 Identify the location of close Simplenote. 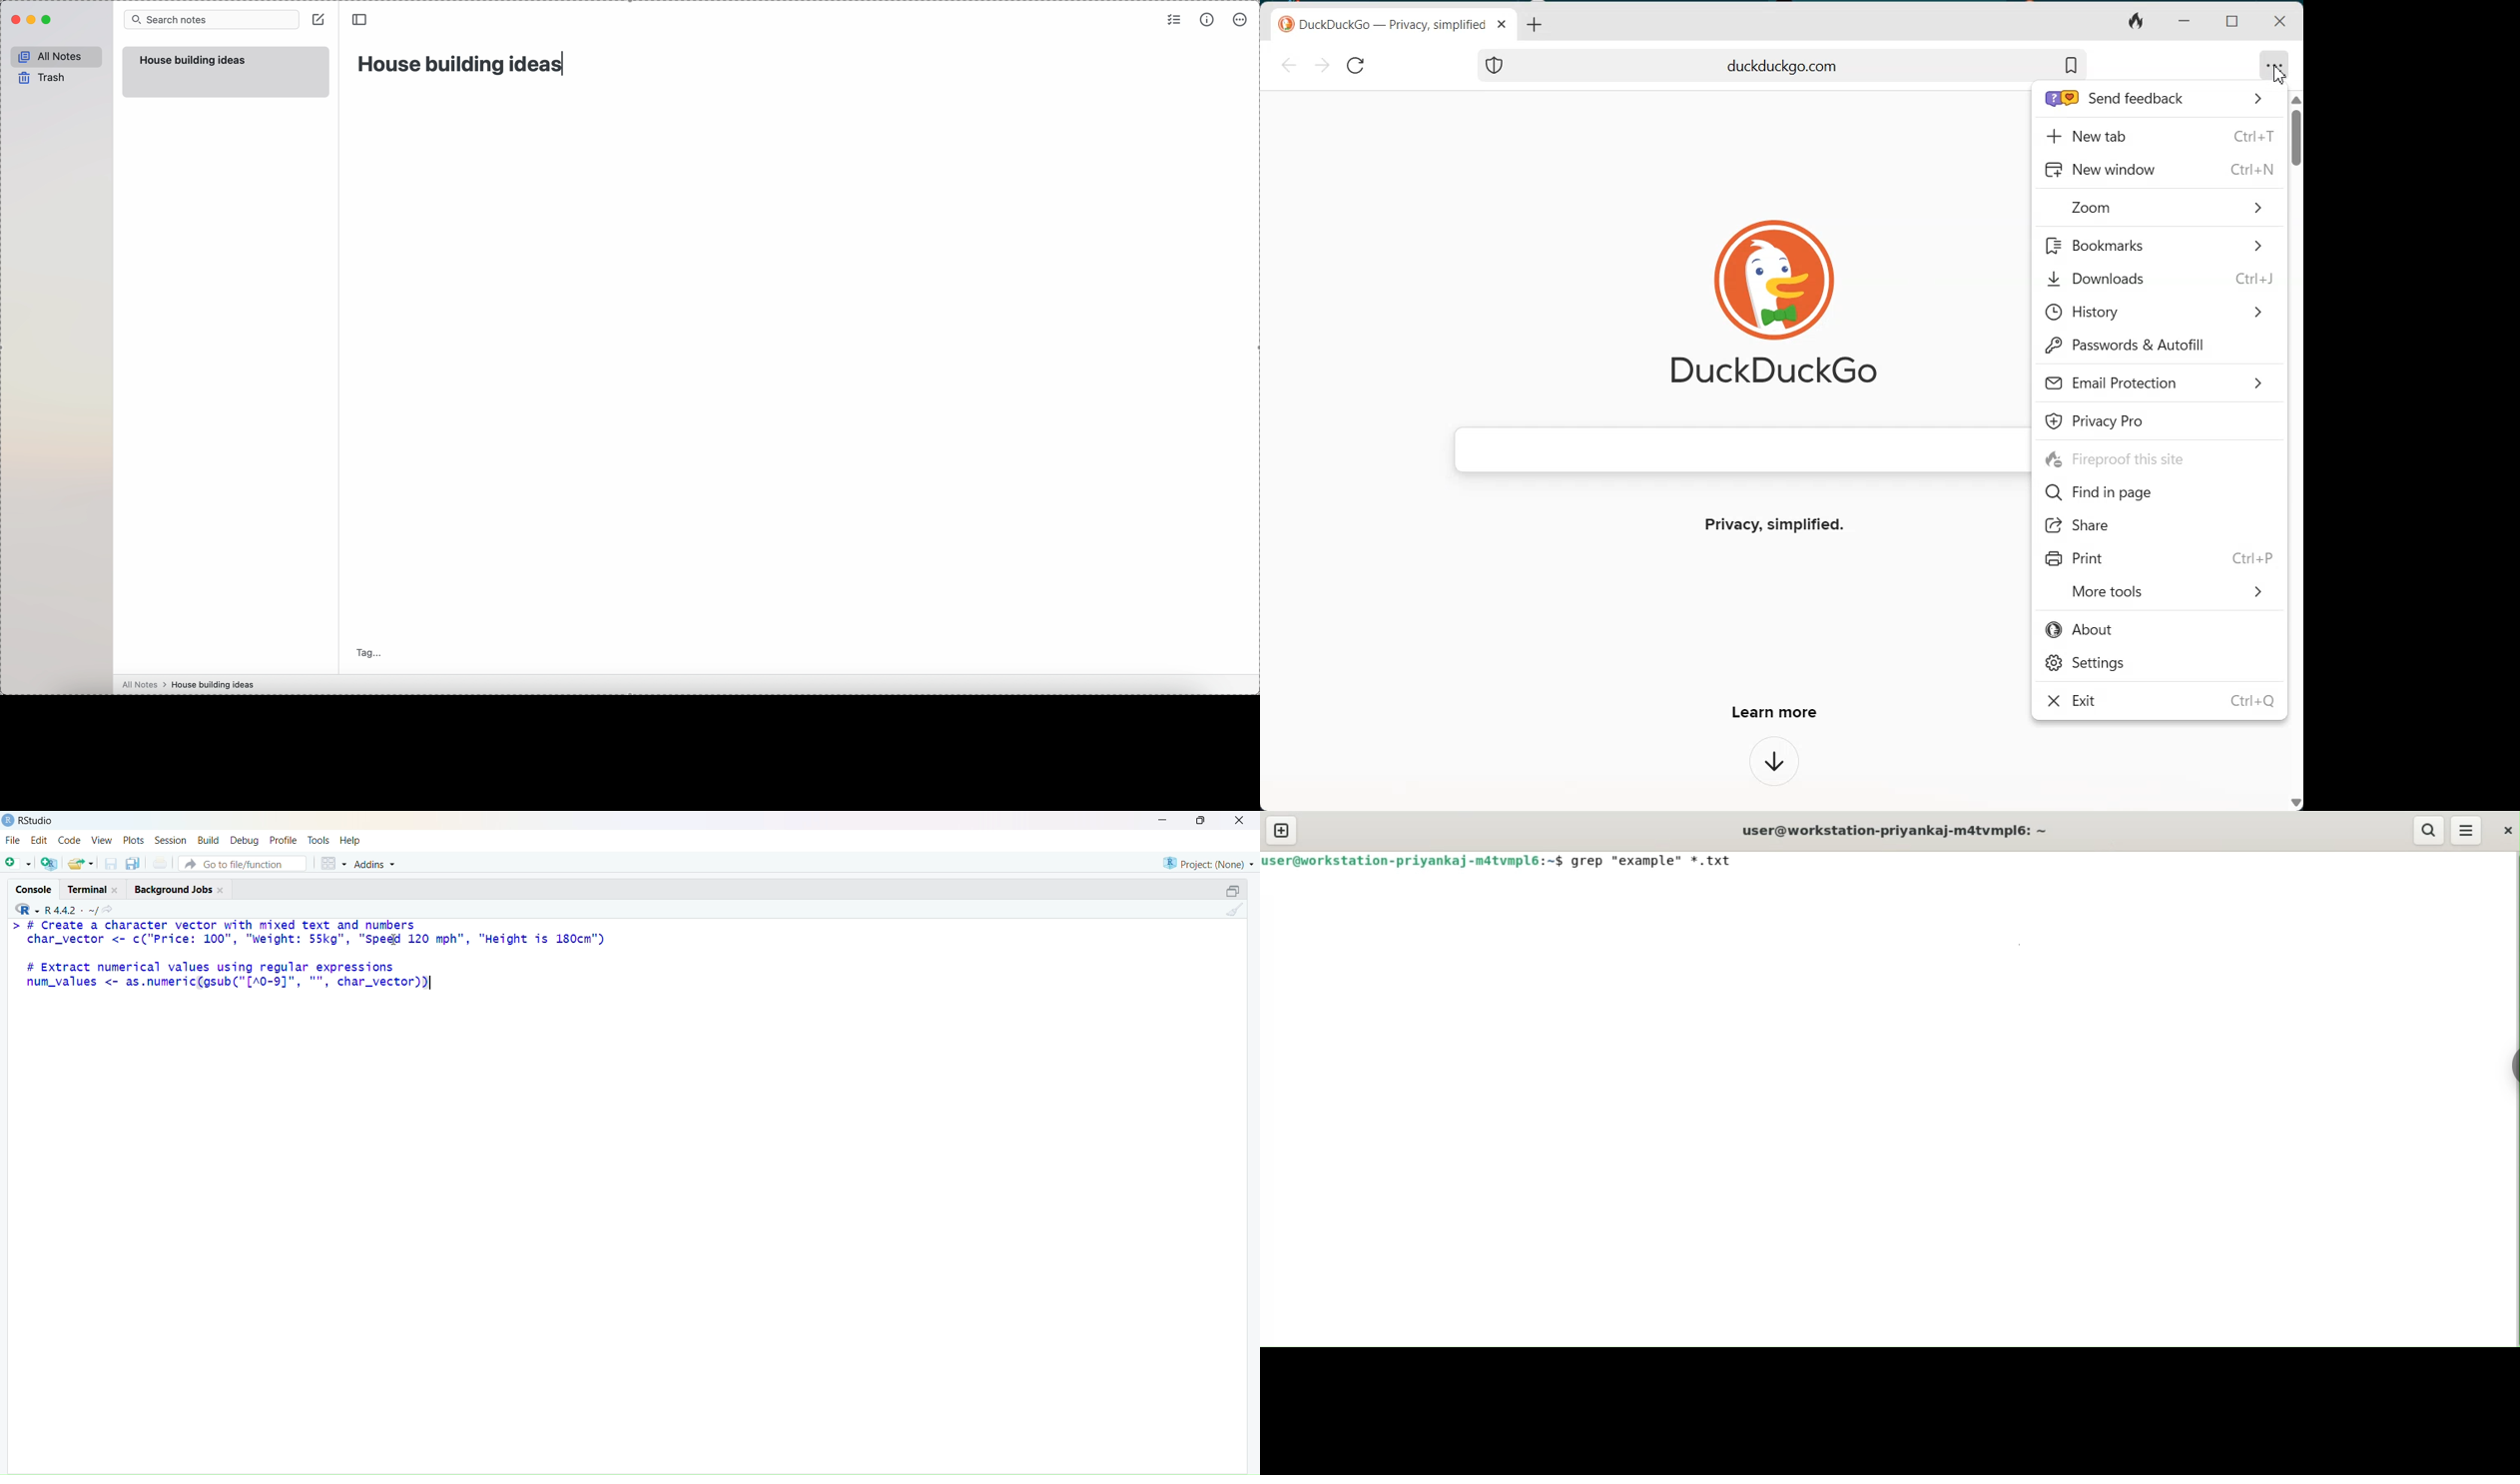
(15, 20).